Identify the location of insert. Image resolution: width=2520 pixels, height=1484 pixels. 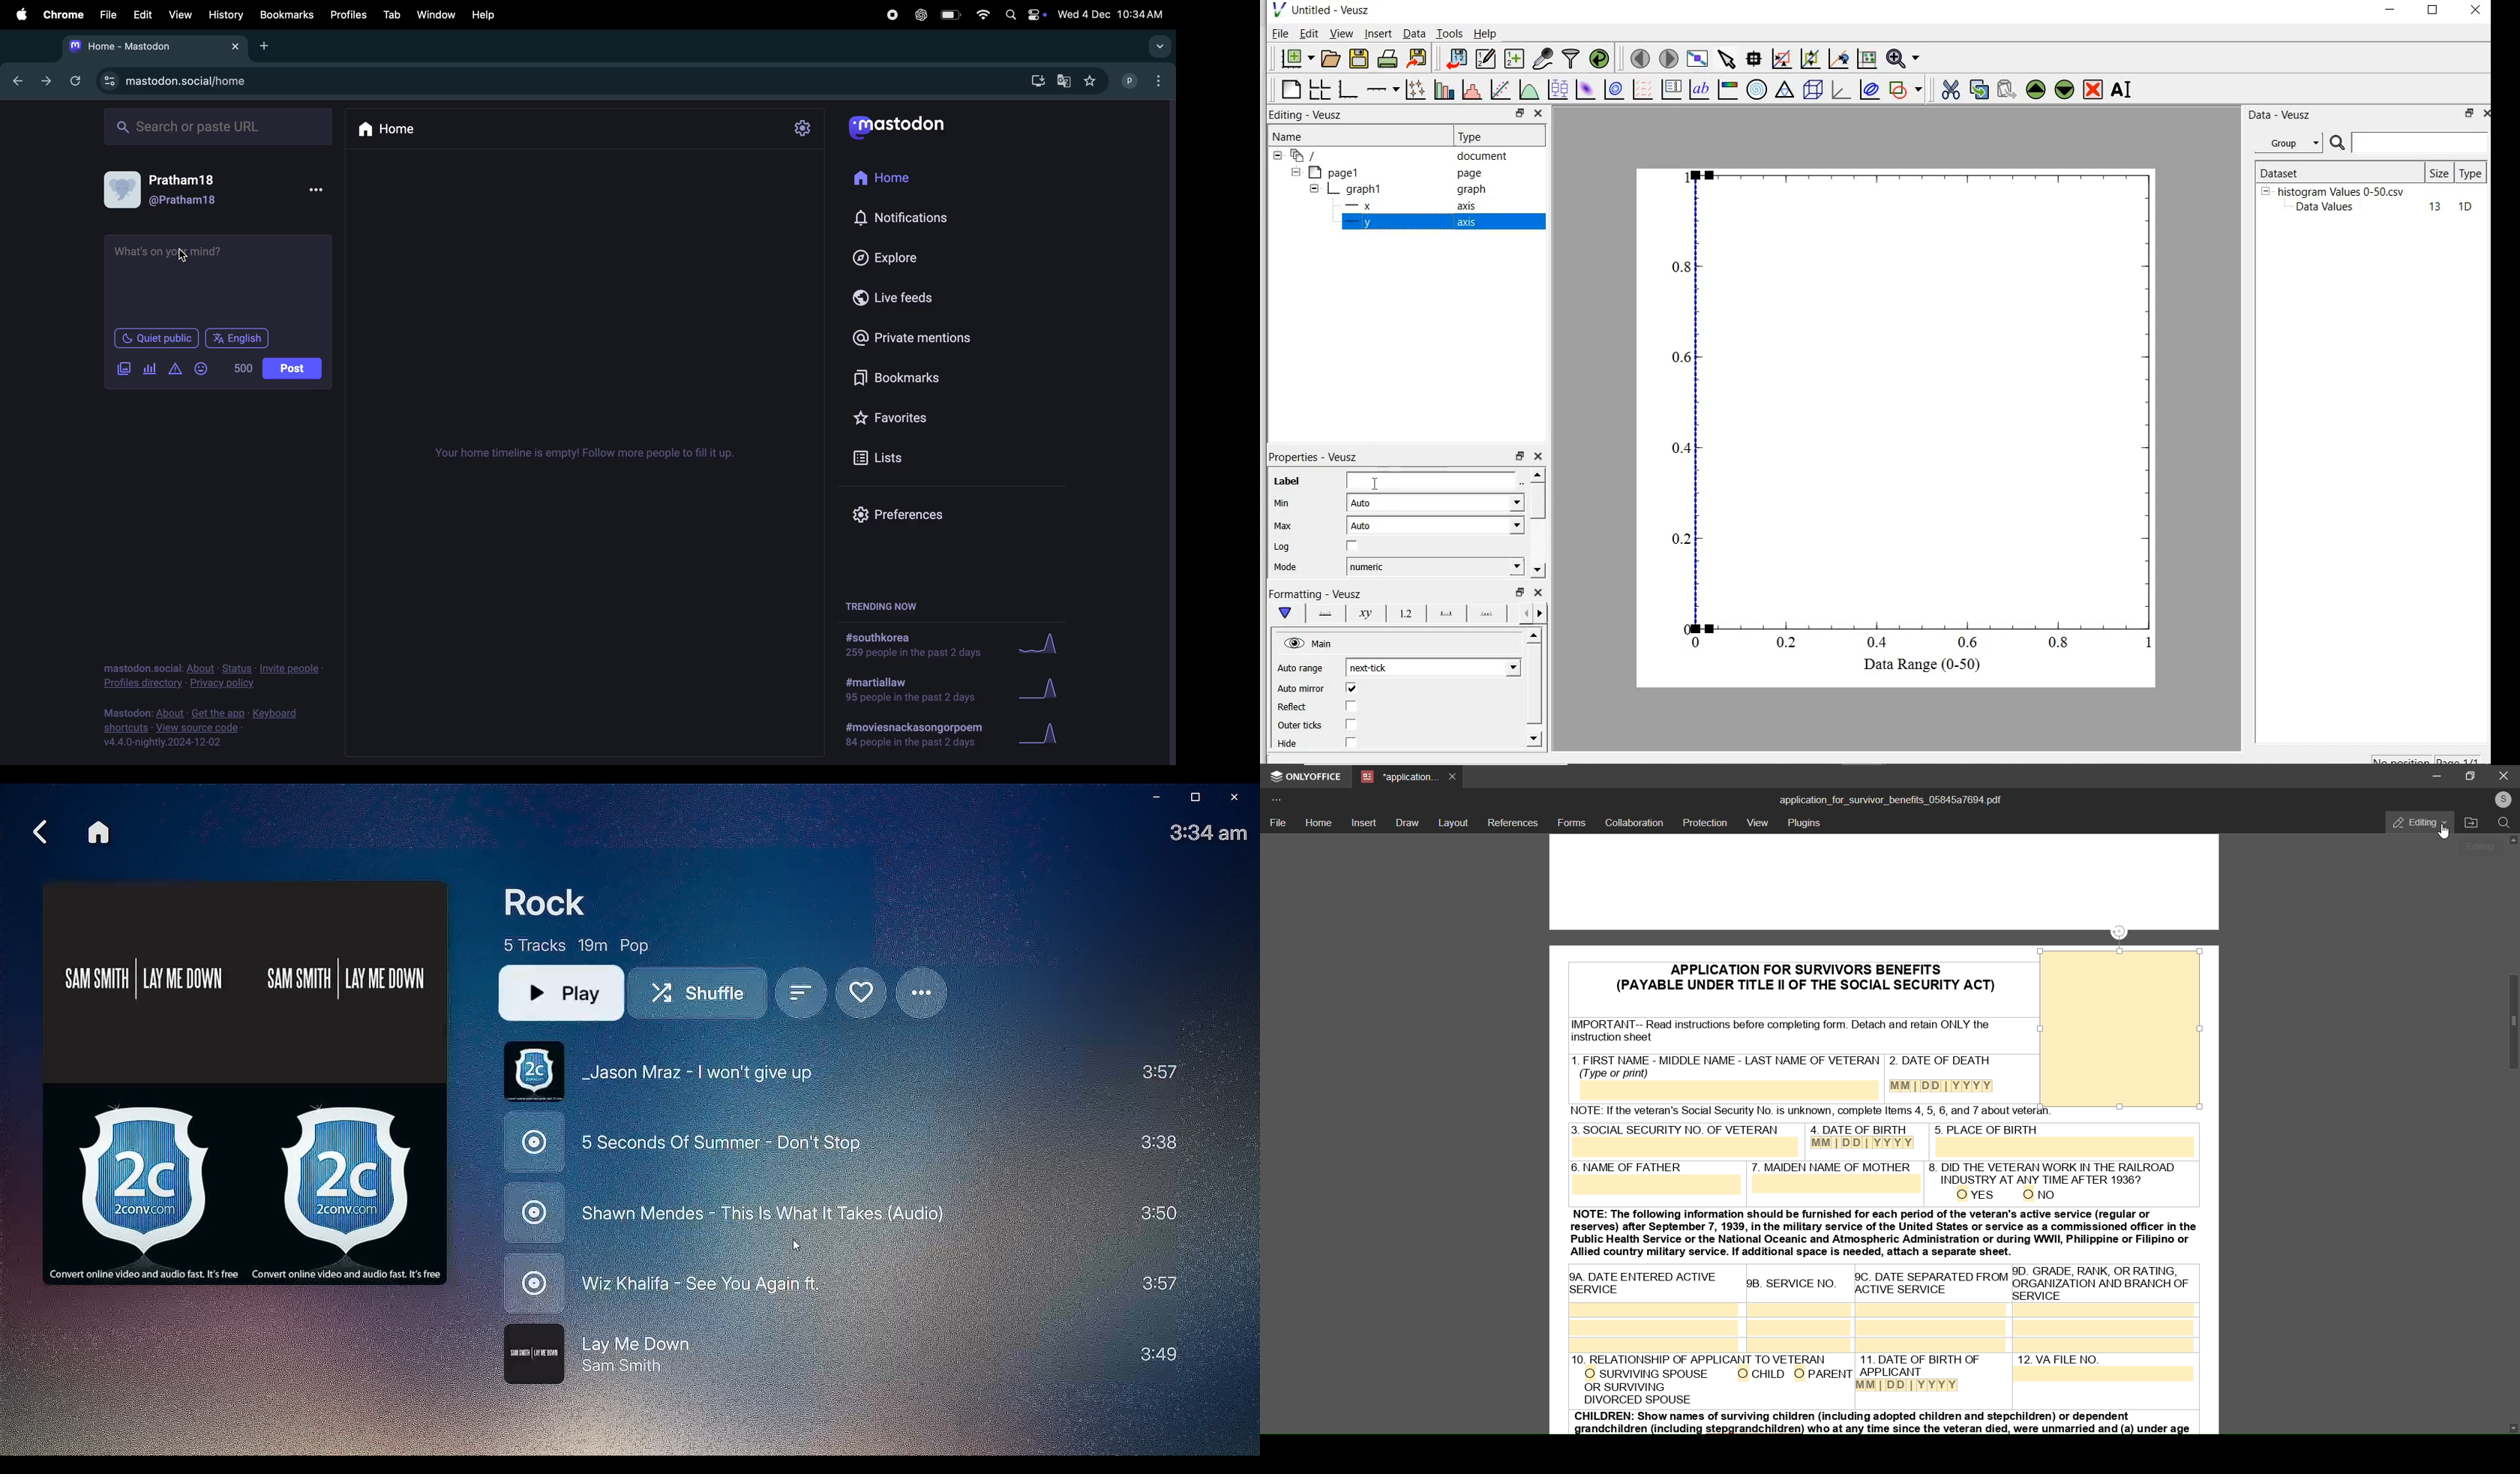
(1365, 824).